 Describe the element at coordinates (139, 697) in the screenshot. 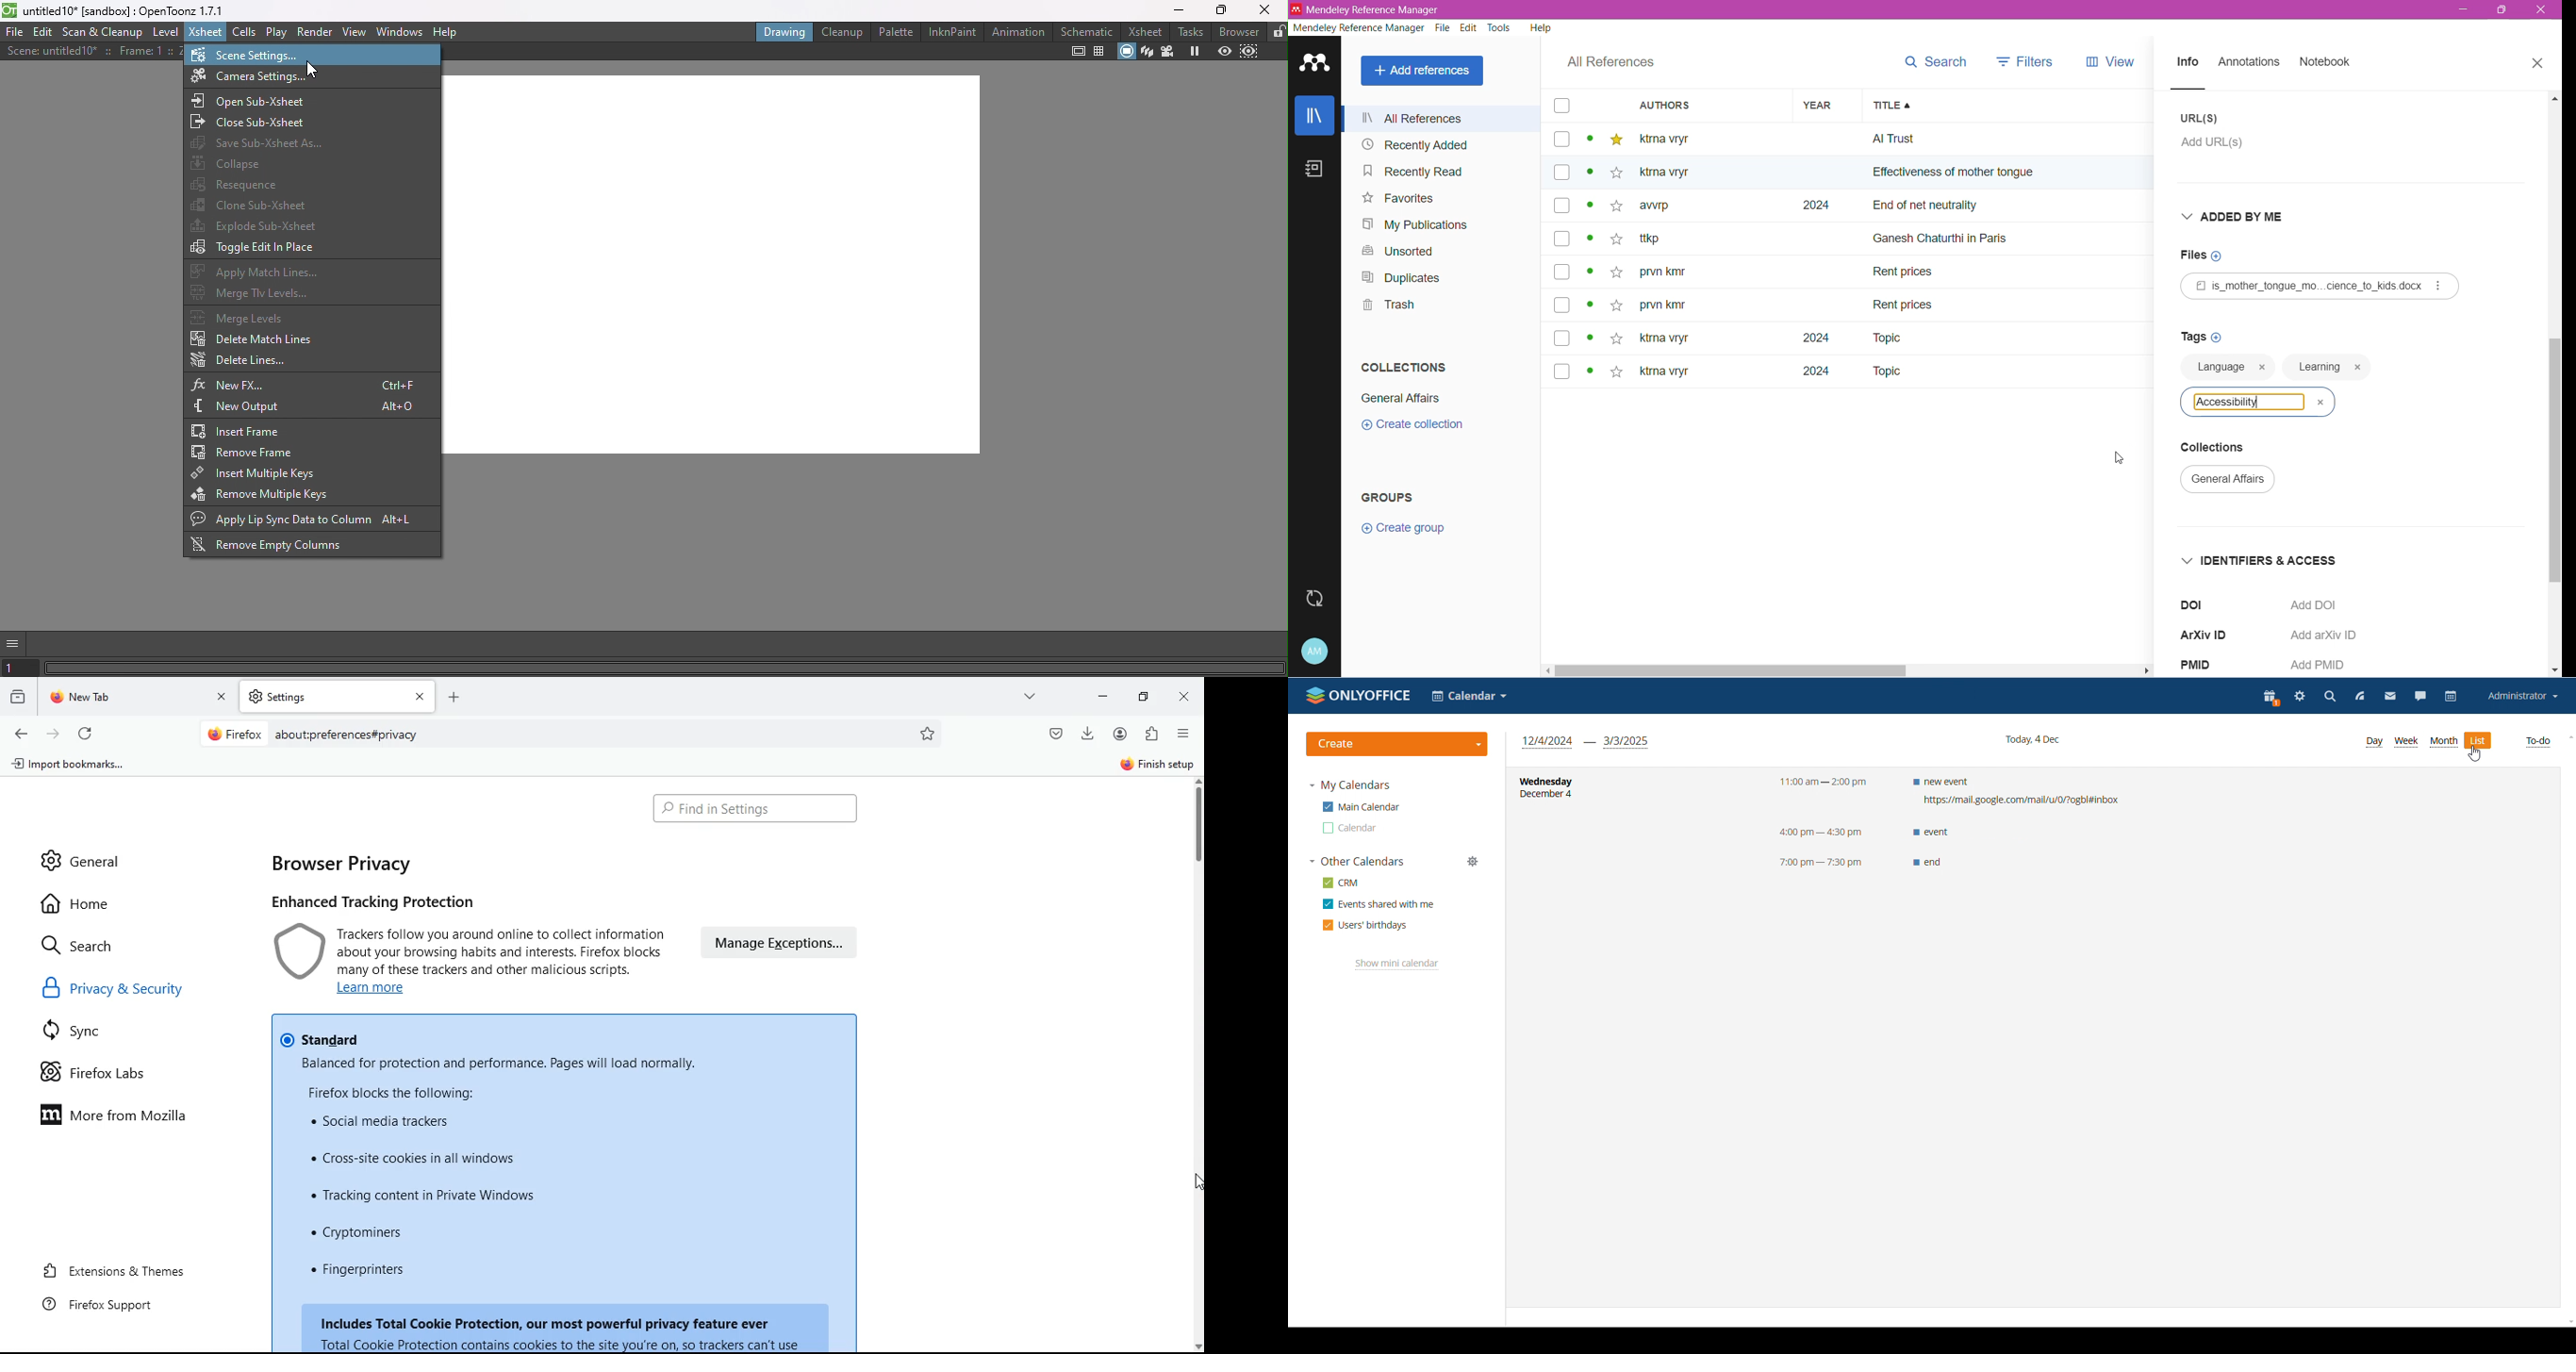

I see `tab` at that location.